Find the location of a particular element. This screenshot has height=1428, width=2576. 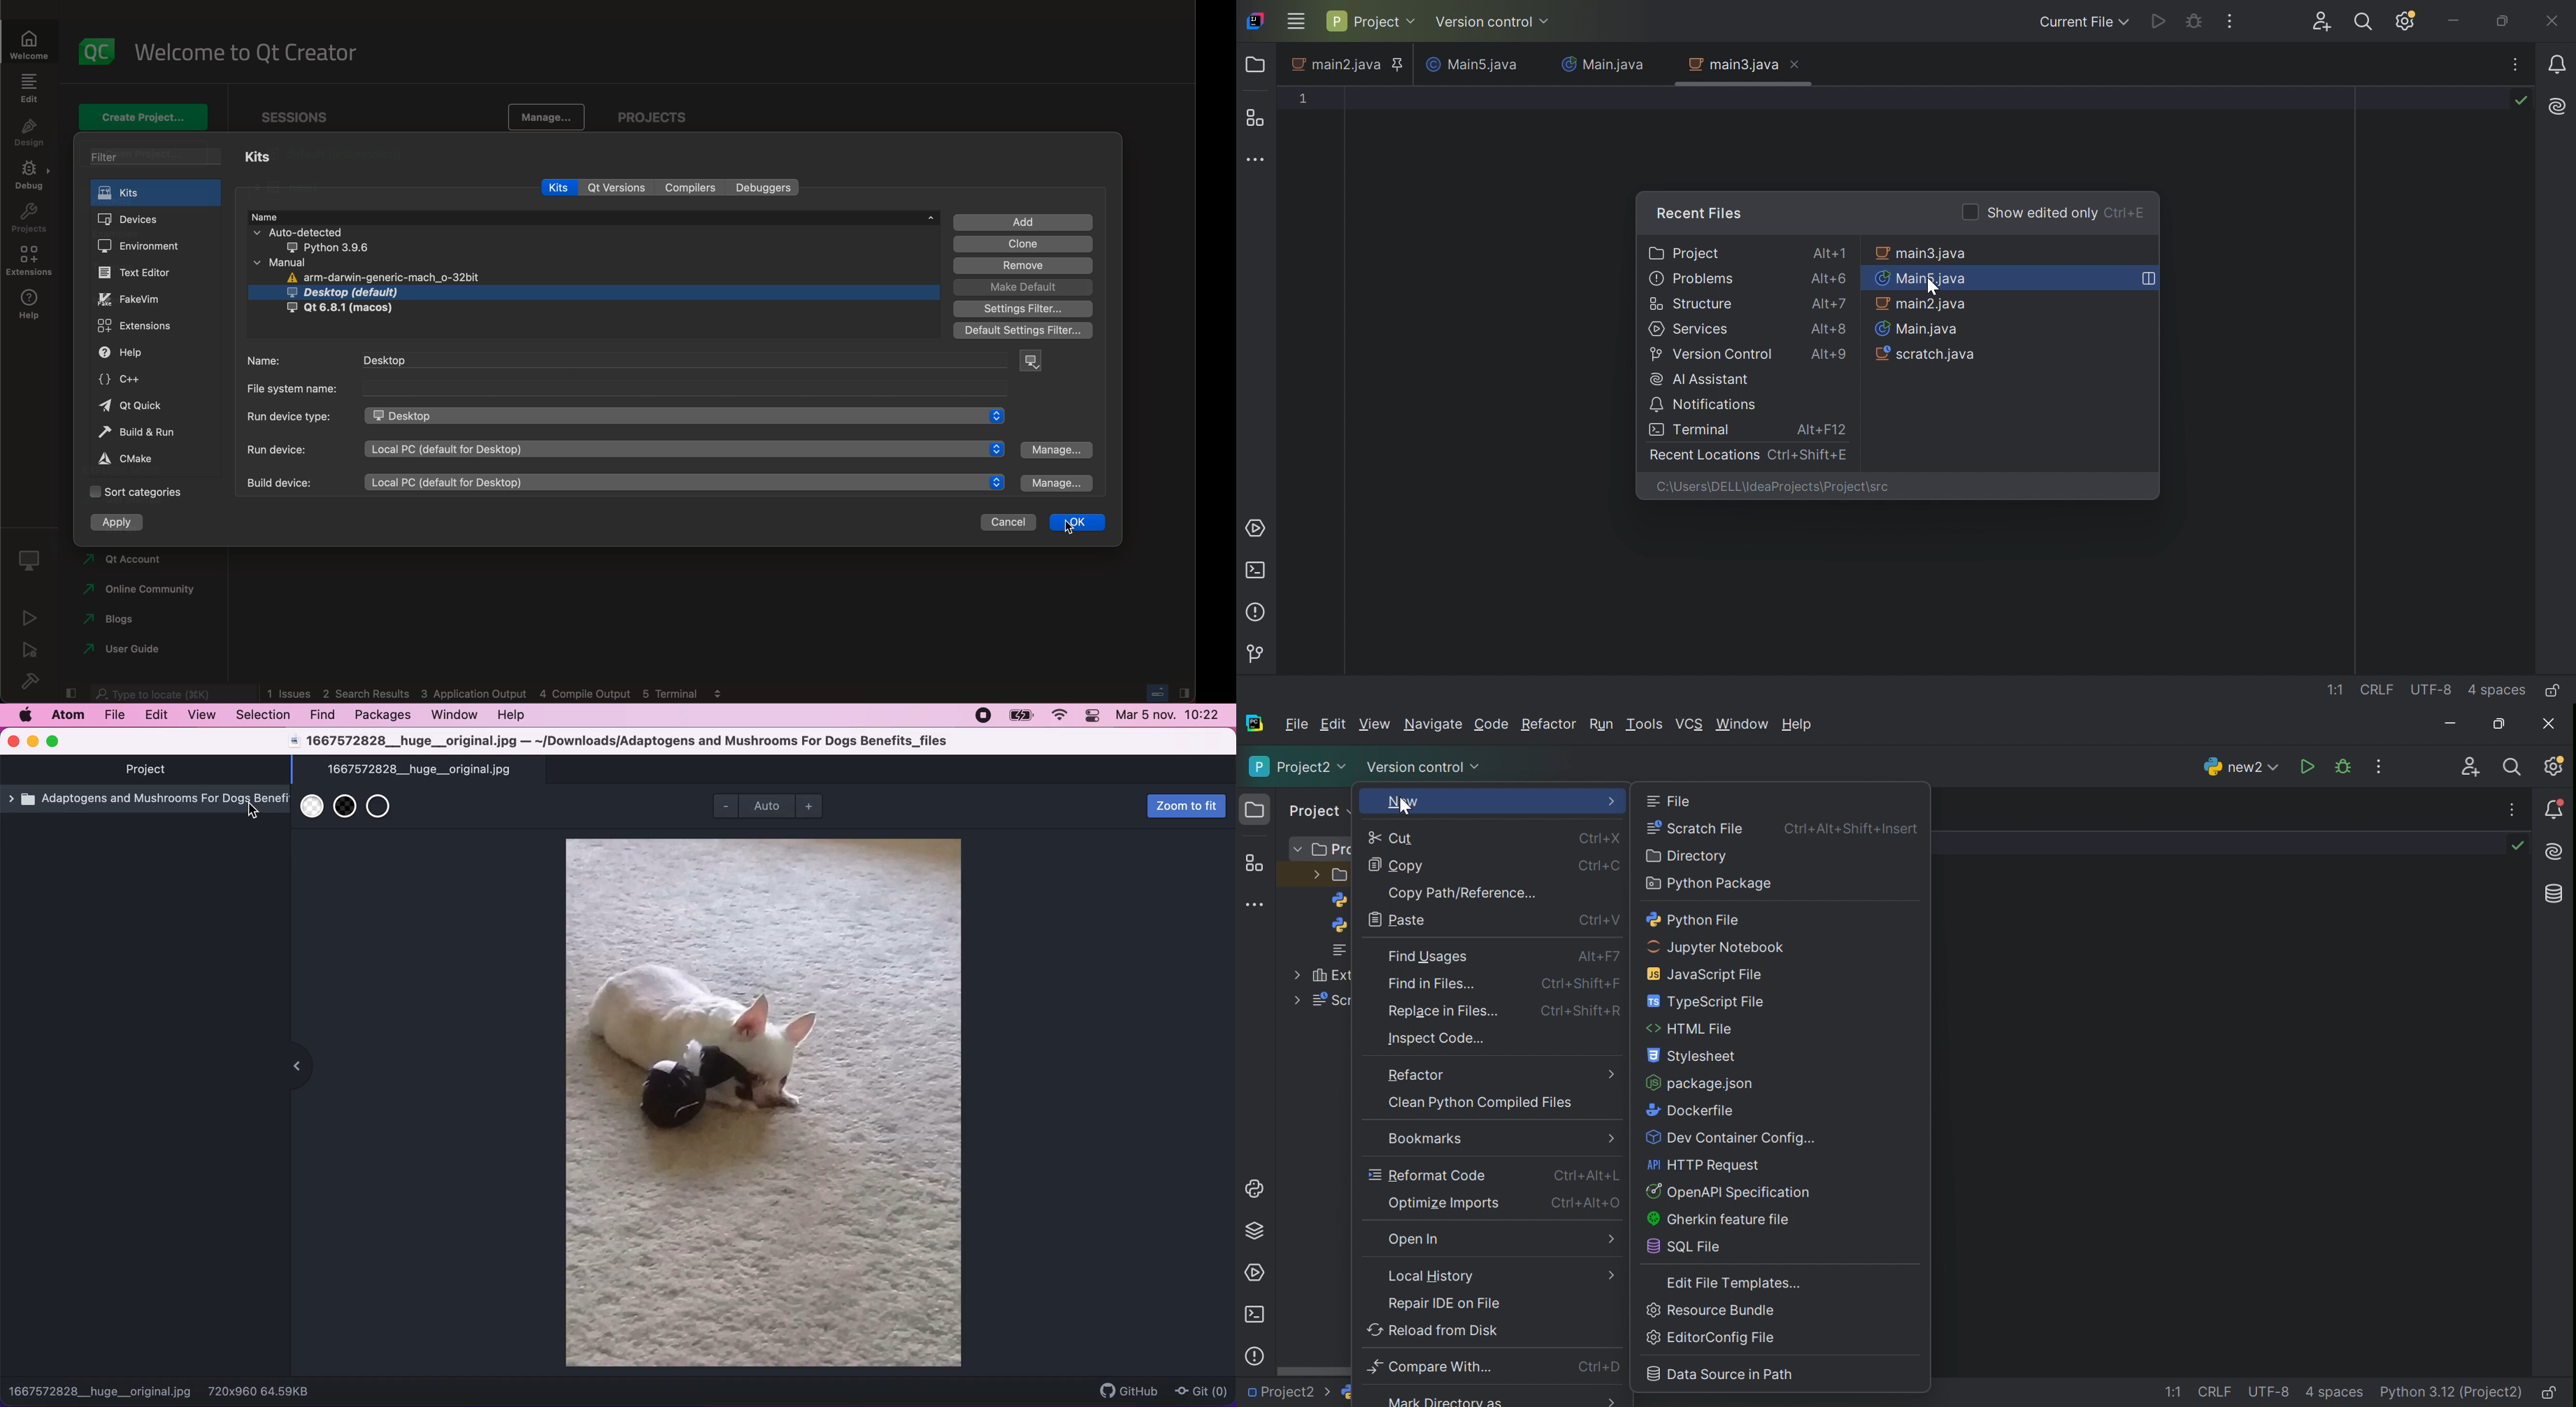

packages is located at coordinates (380, 715).